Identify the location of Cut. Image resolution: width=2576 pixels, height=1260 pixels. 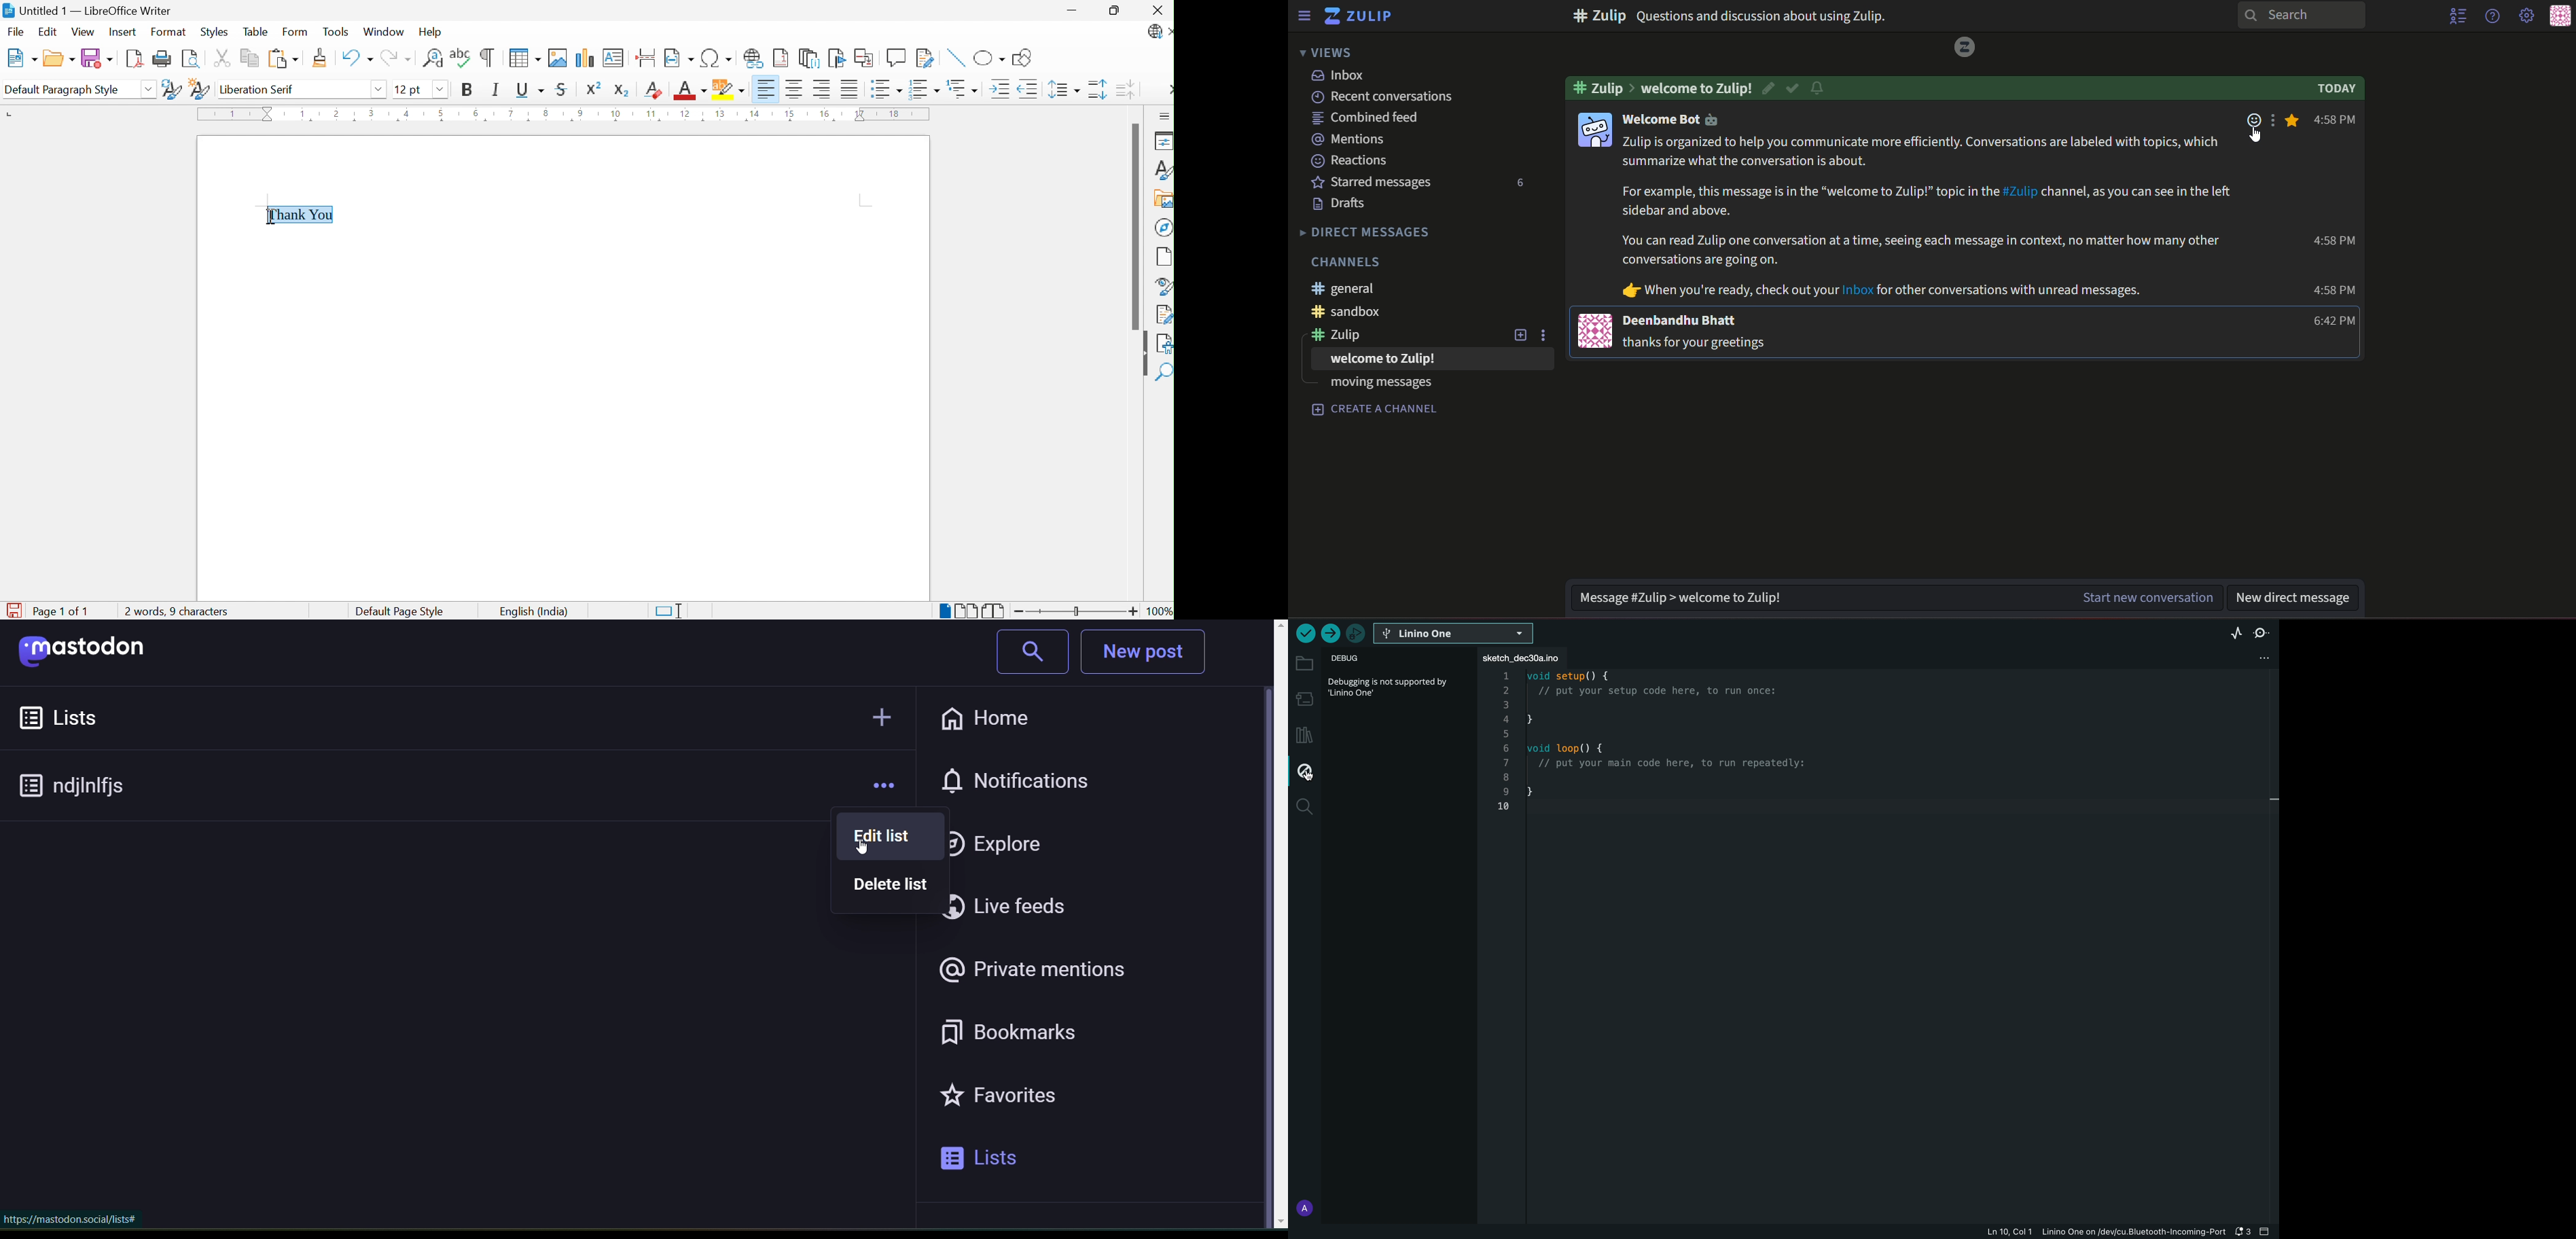
(221, 58).